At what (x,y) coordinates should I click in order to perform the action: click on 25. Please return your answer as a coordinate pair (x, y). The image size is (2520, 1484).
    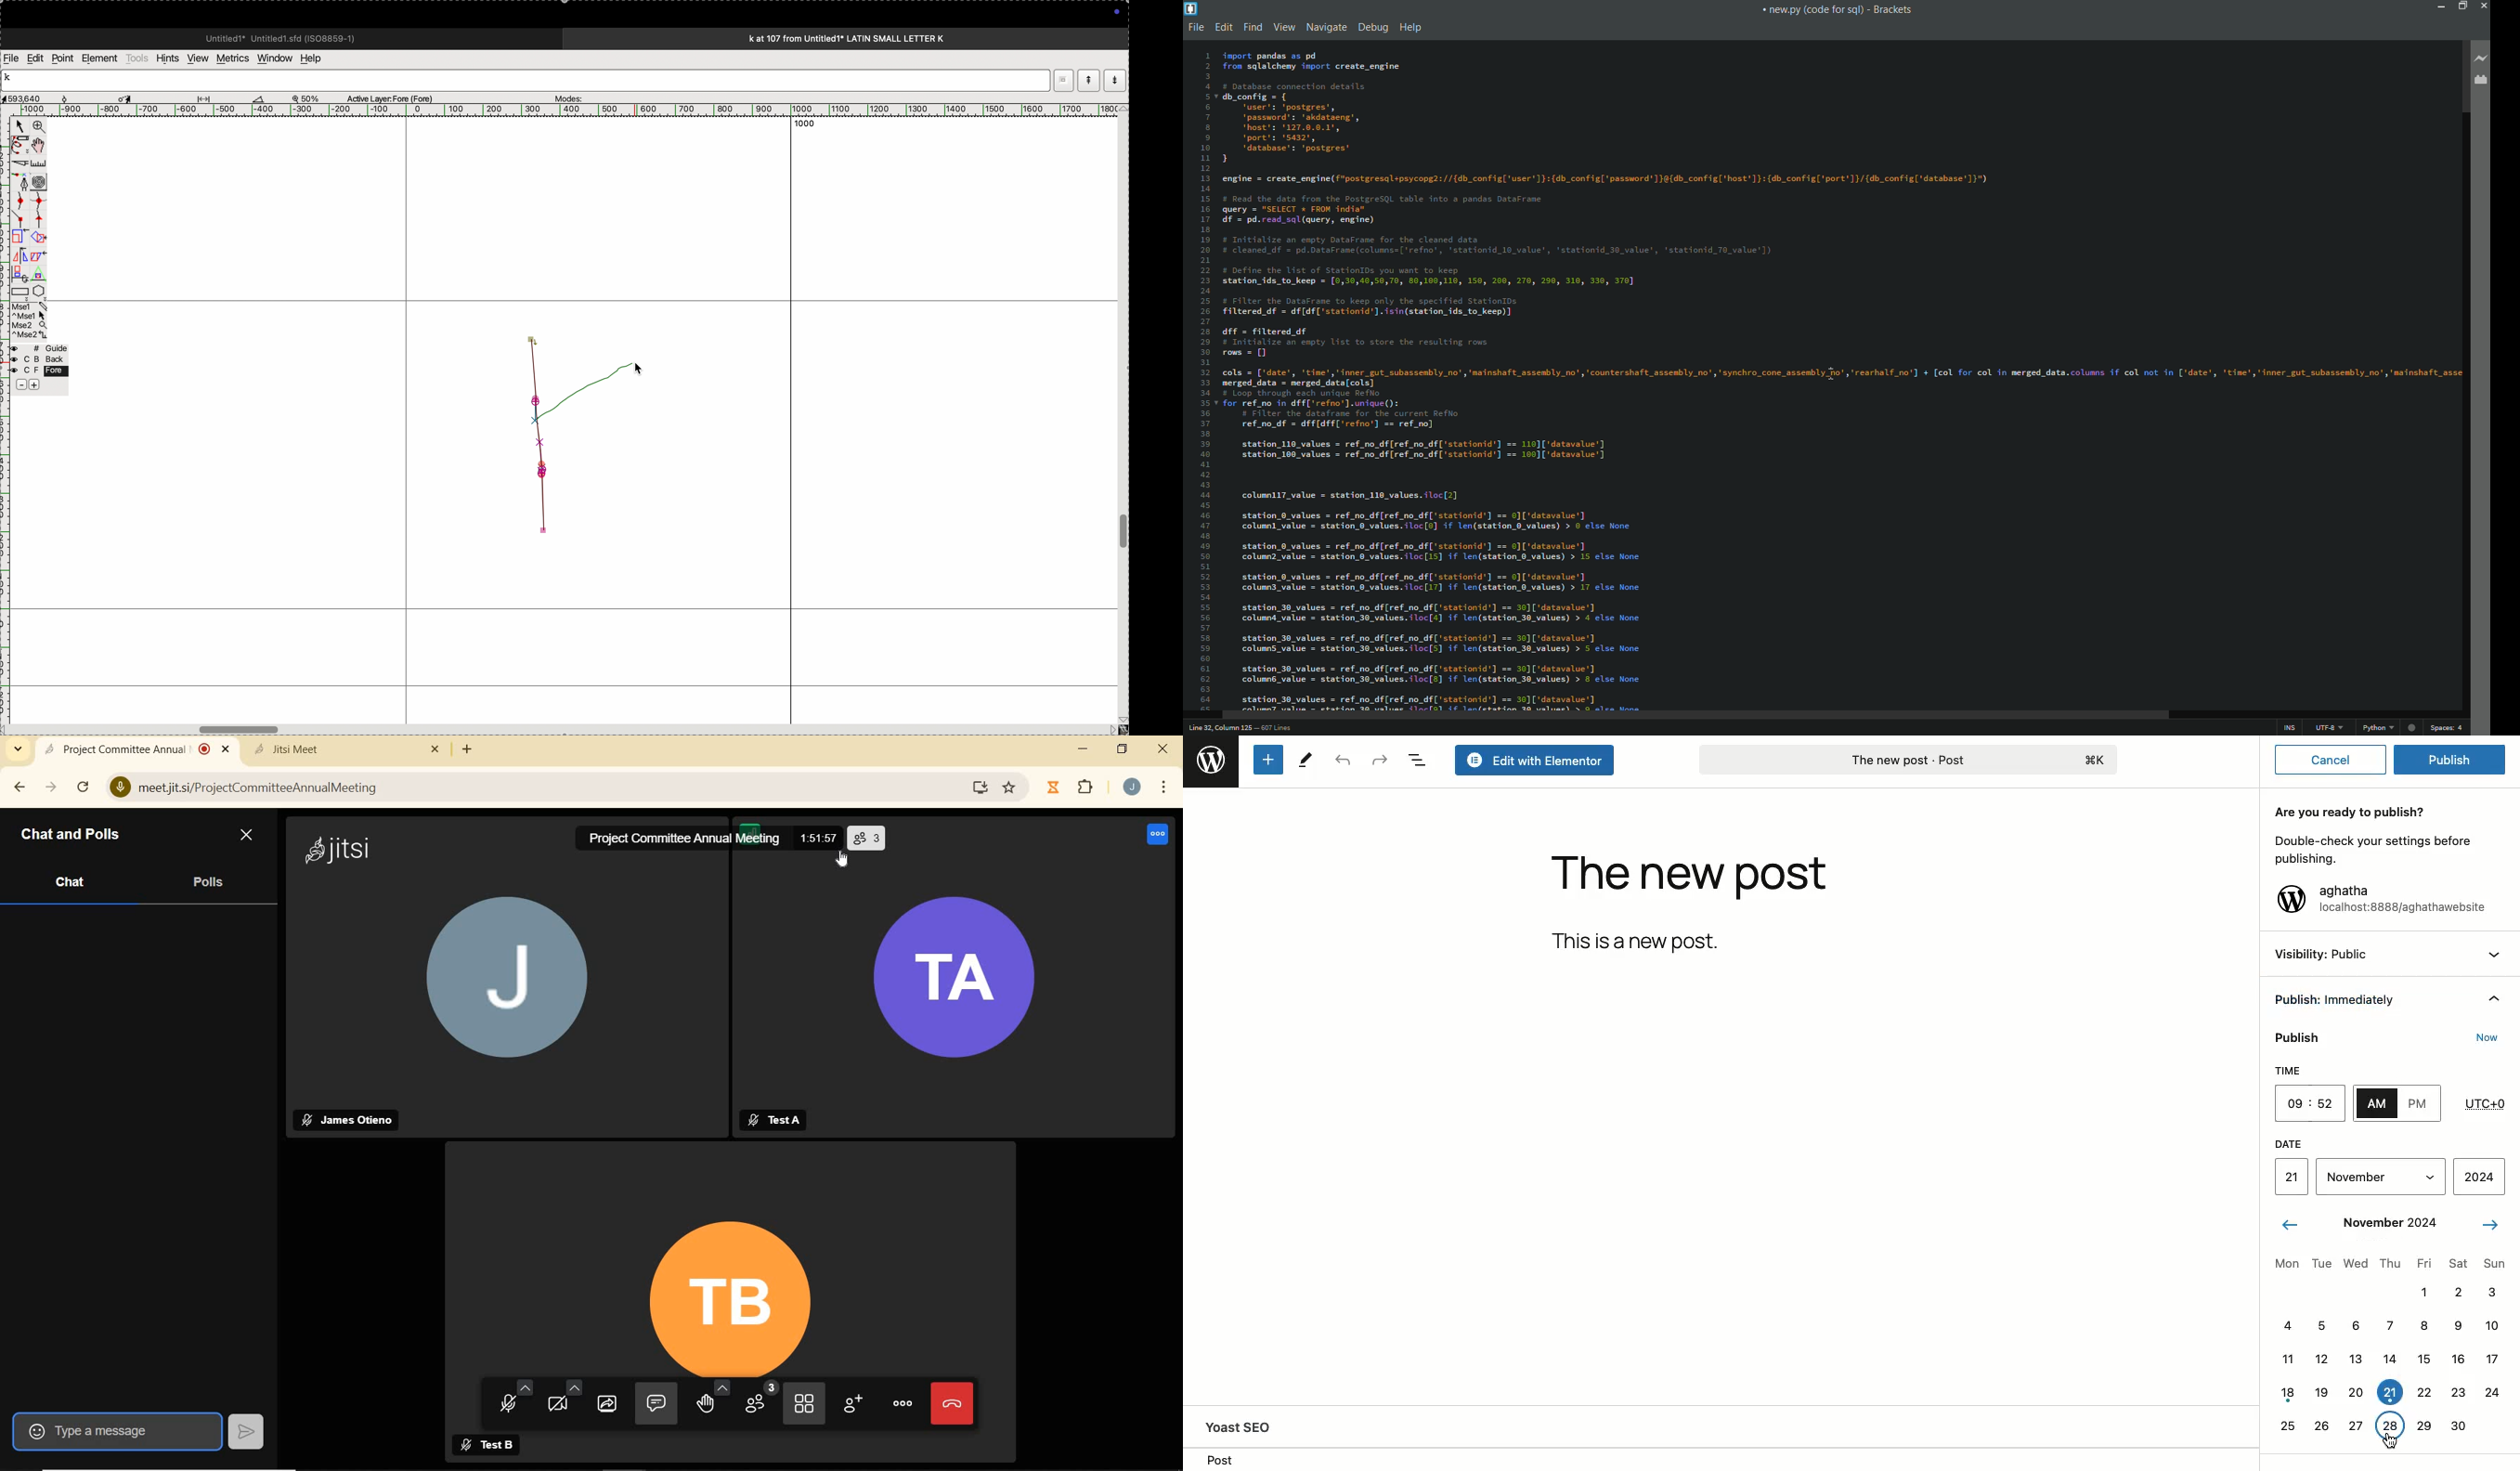
    Looking at the image, I should click on (2288, 1425).